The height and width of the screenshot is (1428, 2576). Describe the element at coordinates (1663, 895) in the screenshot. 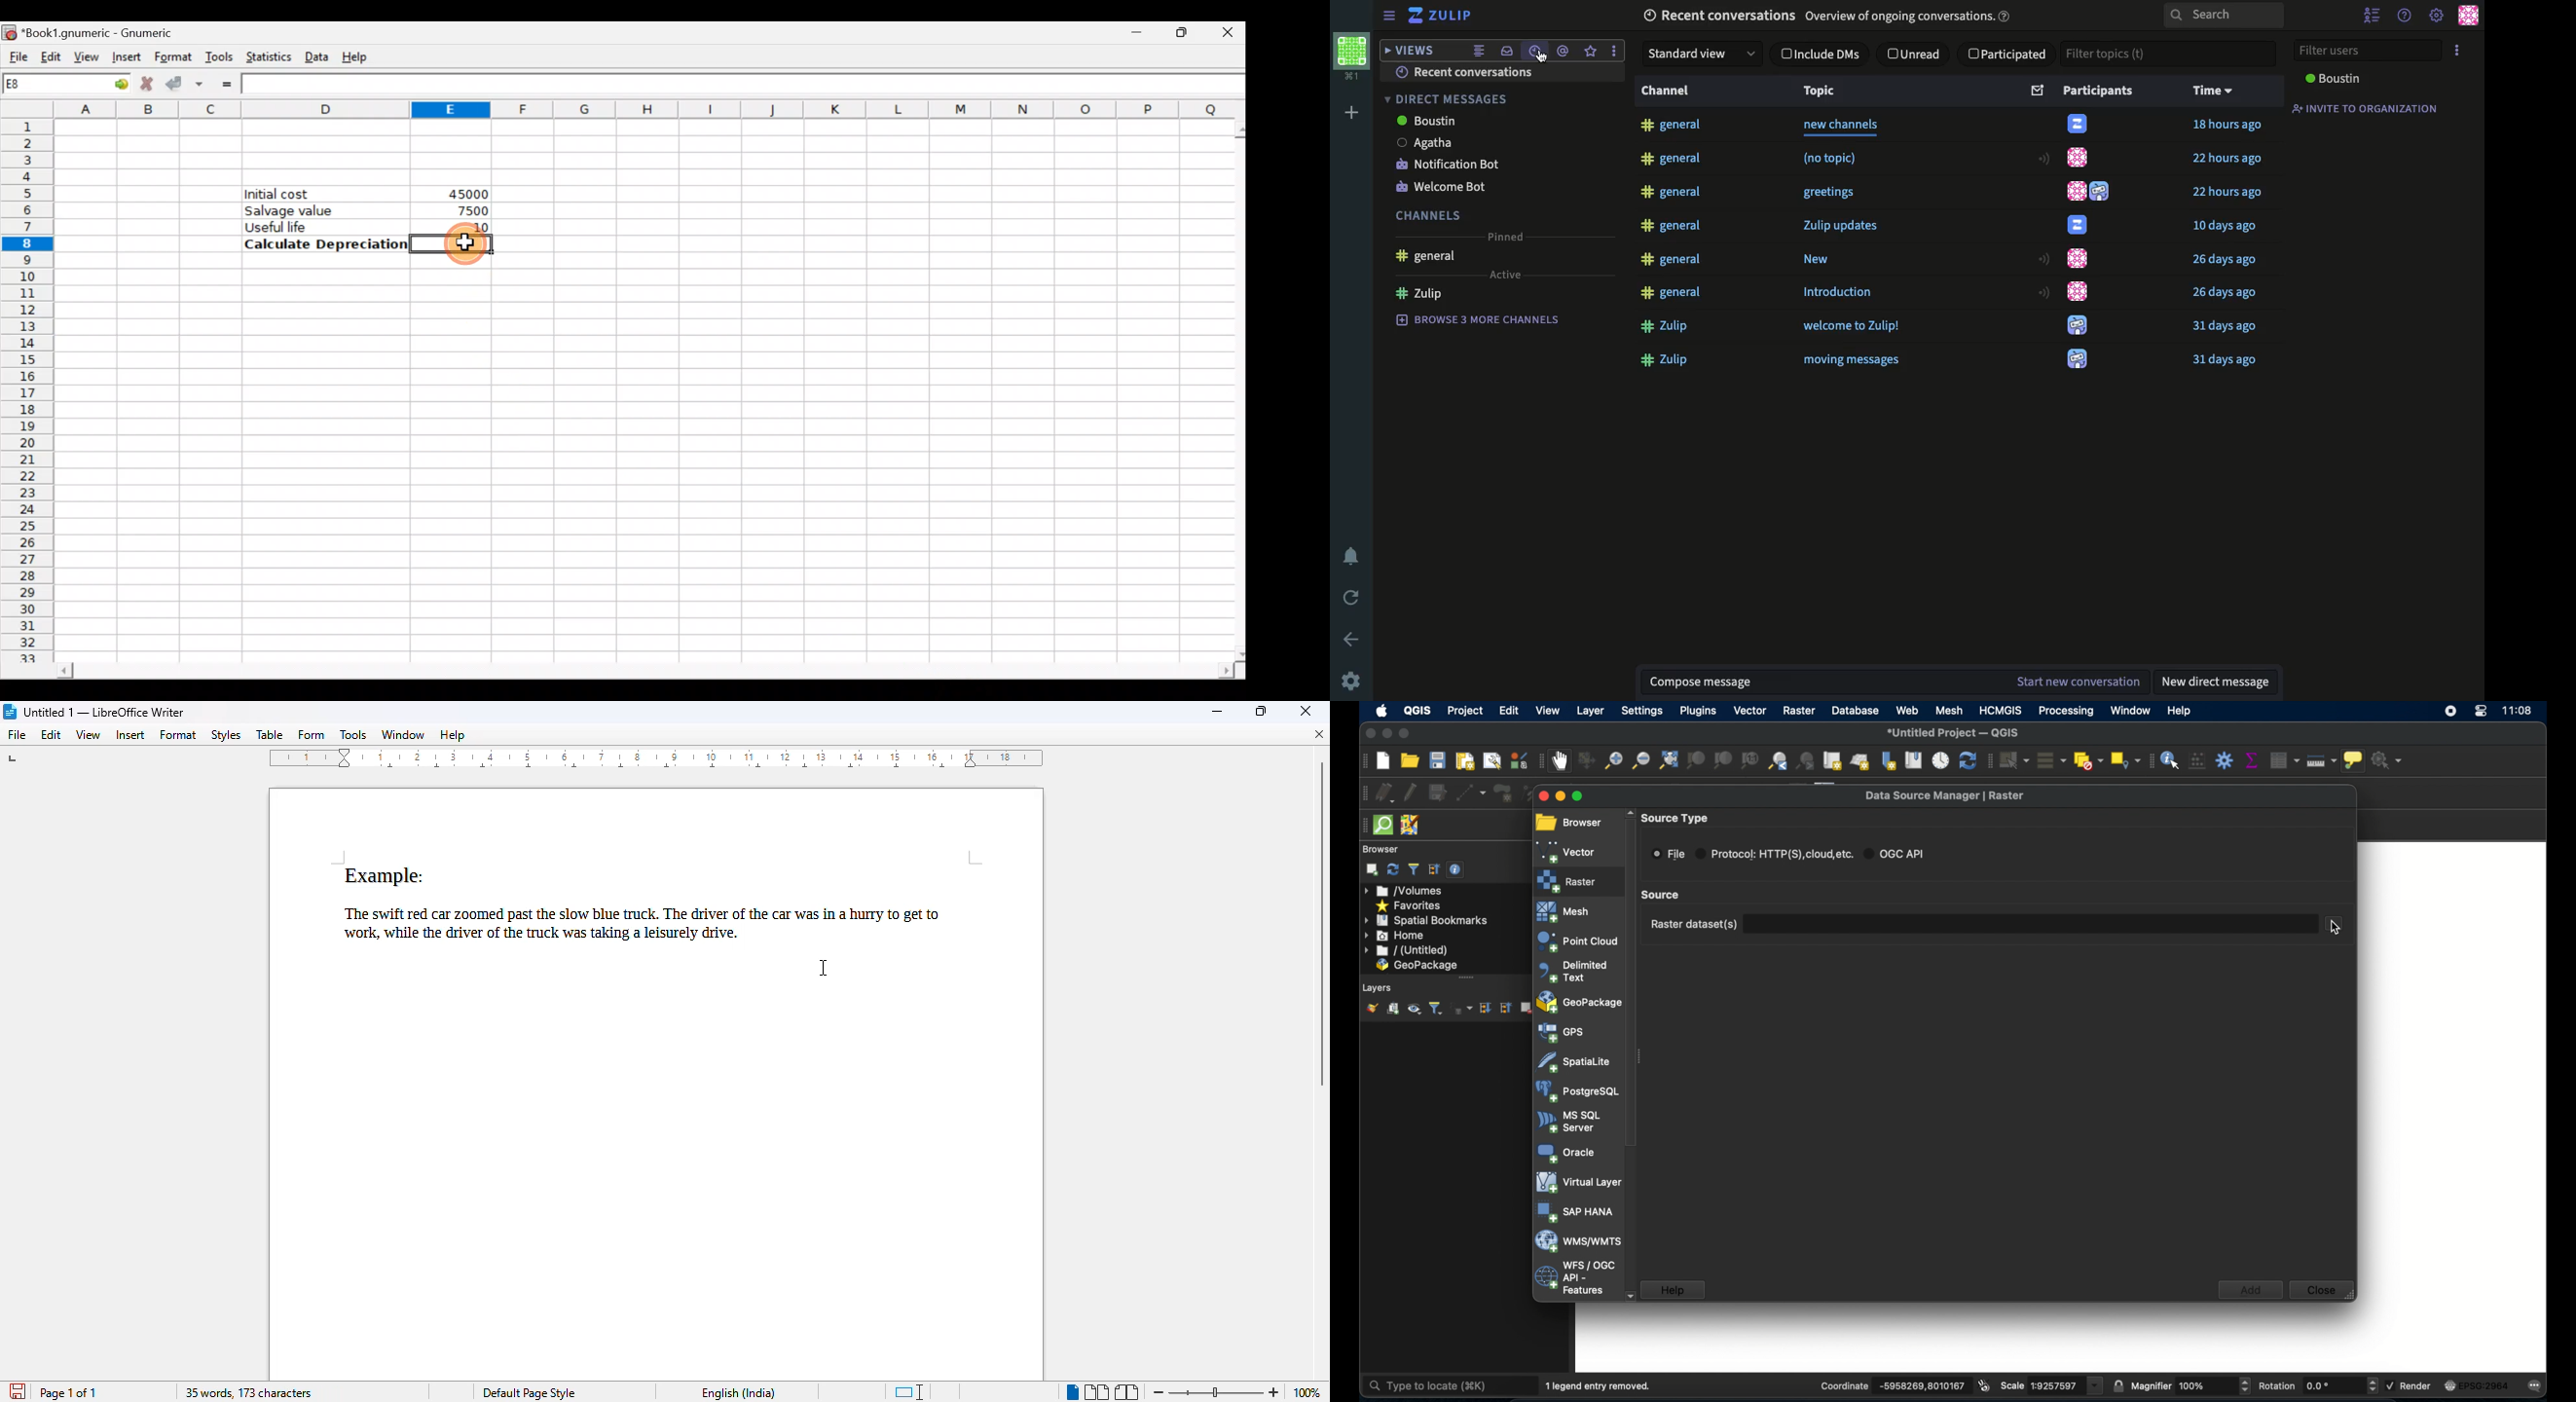

I see `scroll box` at that location.